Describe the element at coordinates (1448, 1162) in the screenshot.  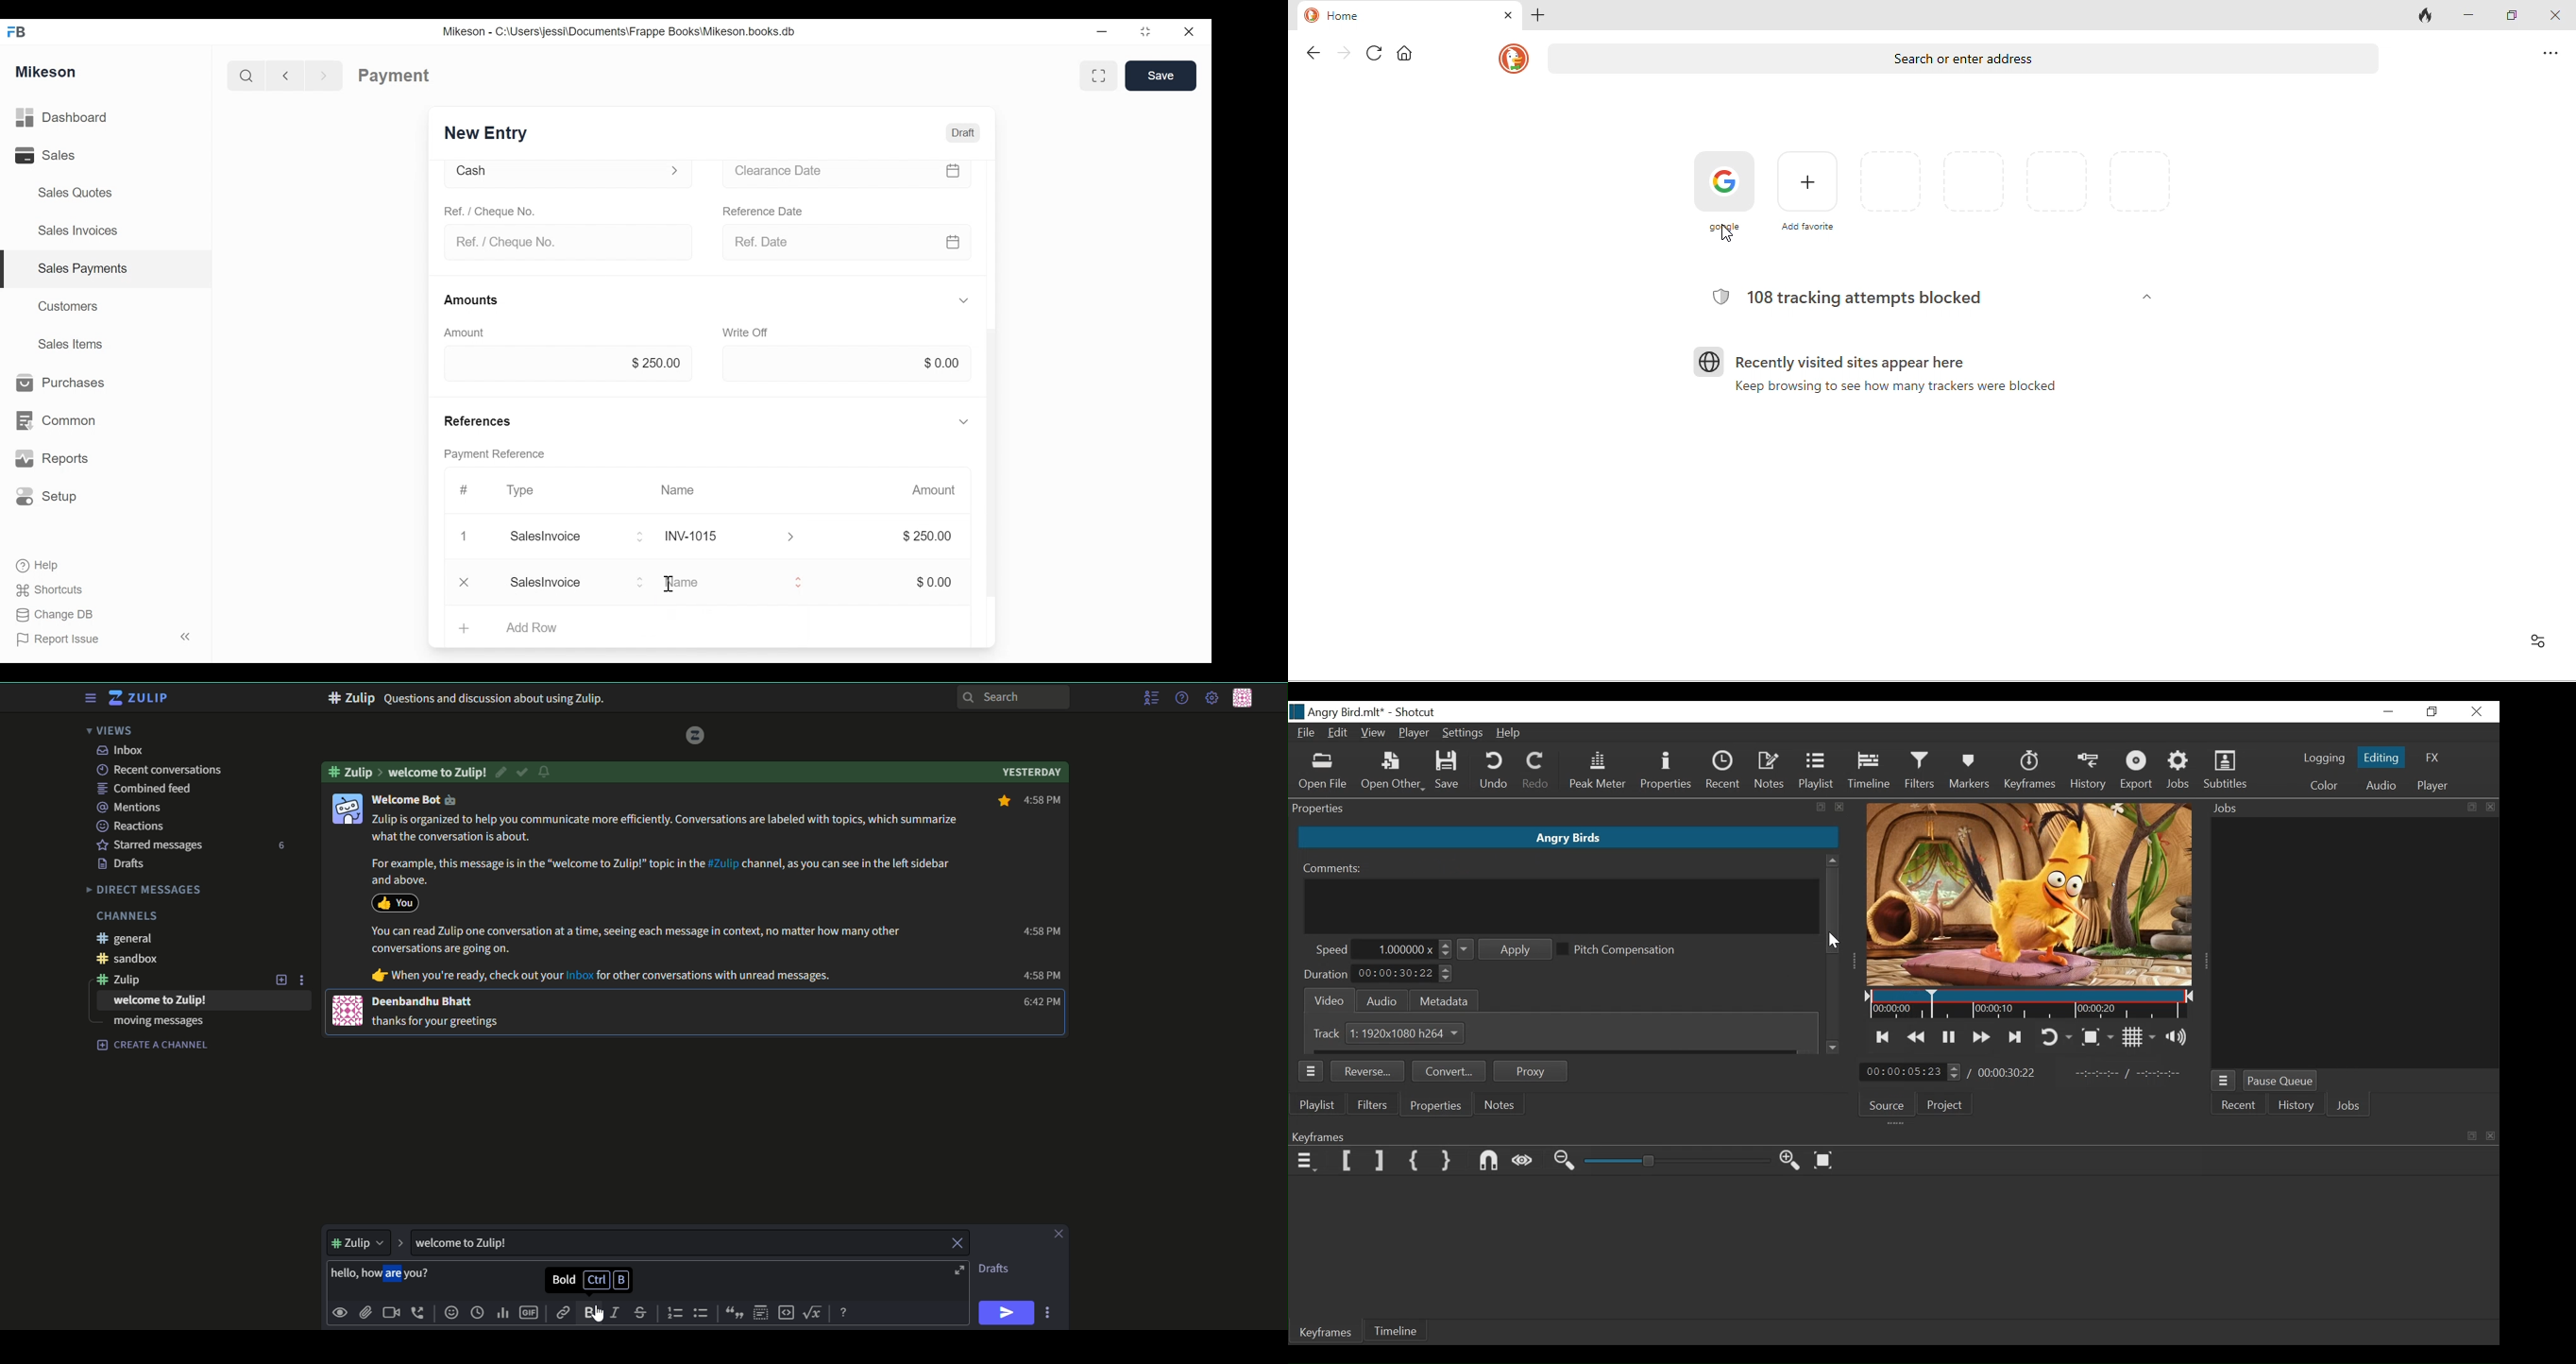
I see `Set Second Simple keyframe` at that location.